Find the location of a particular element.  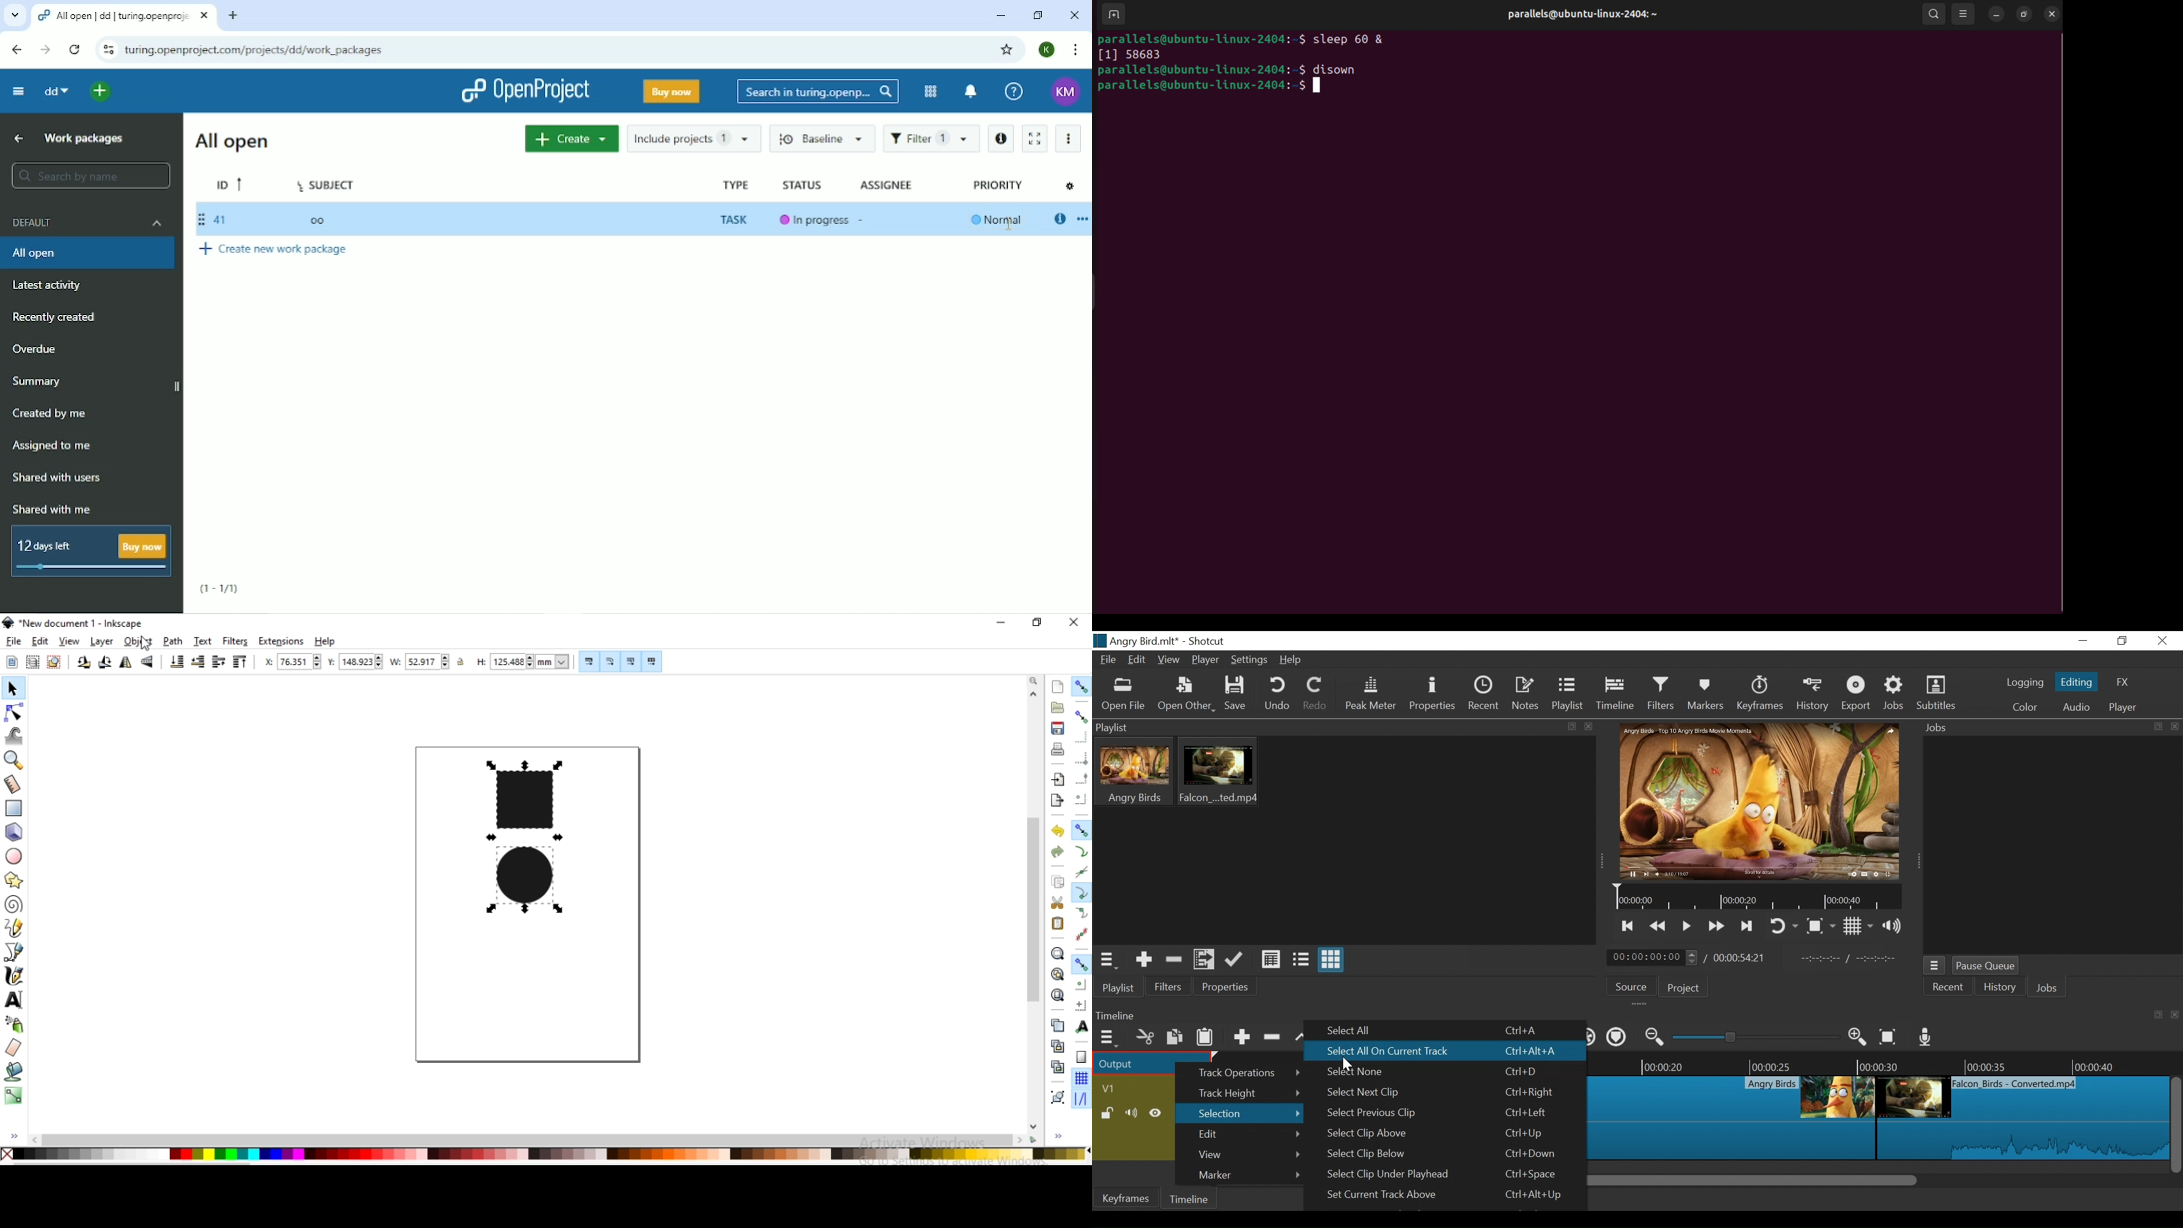

help is located at coordinates (325, 641).